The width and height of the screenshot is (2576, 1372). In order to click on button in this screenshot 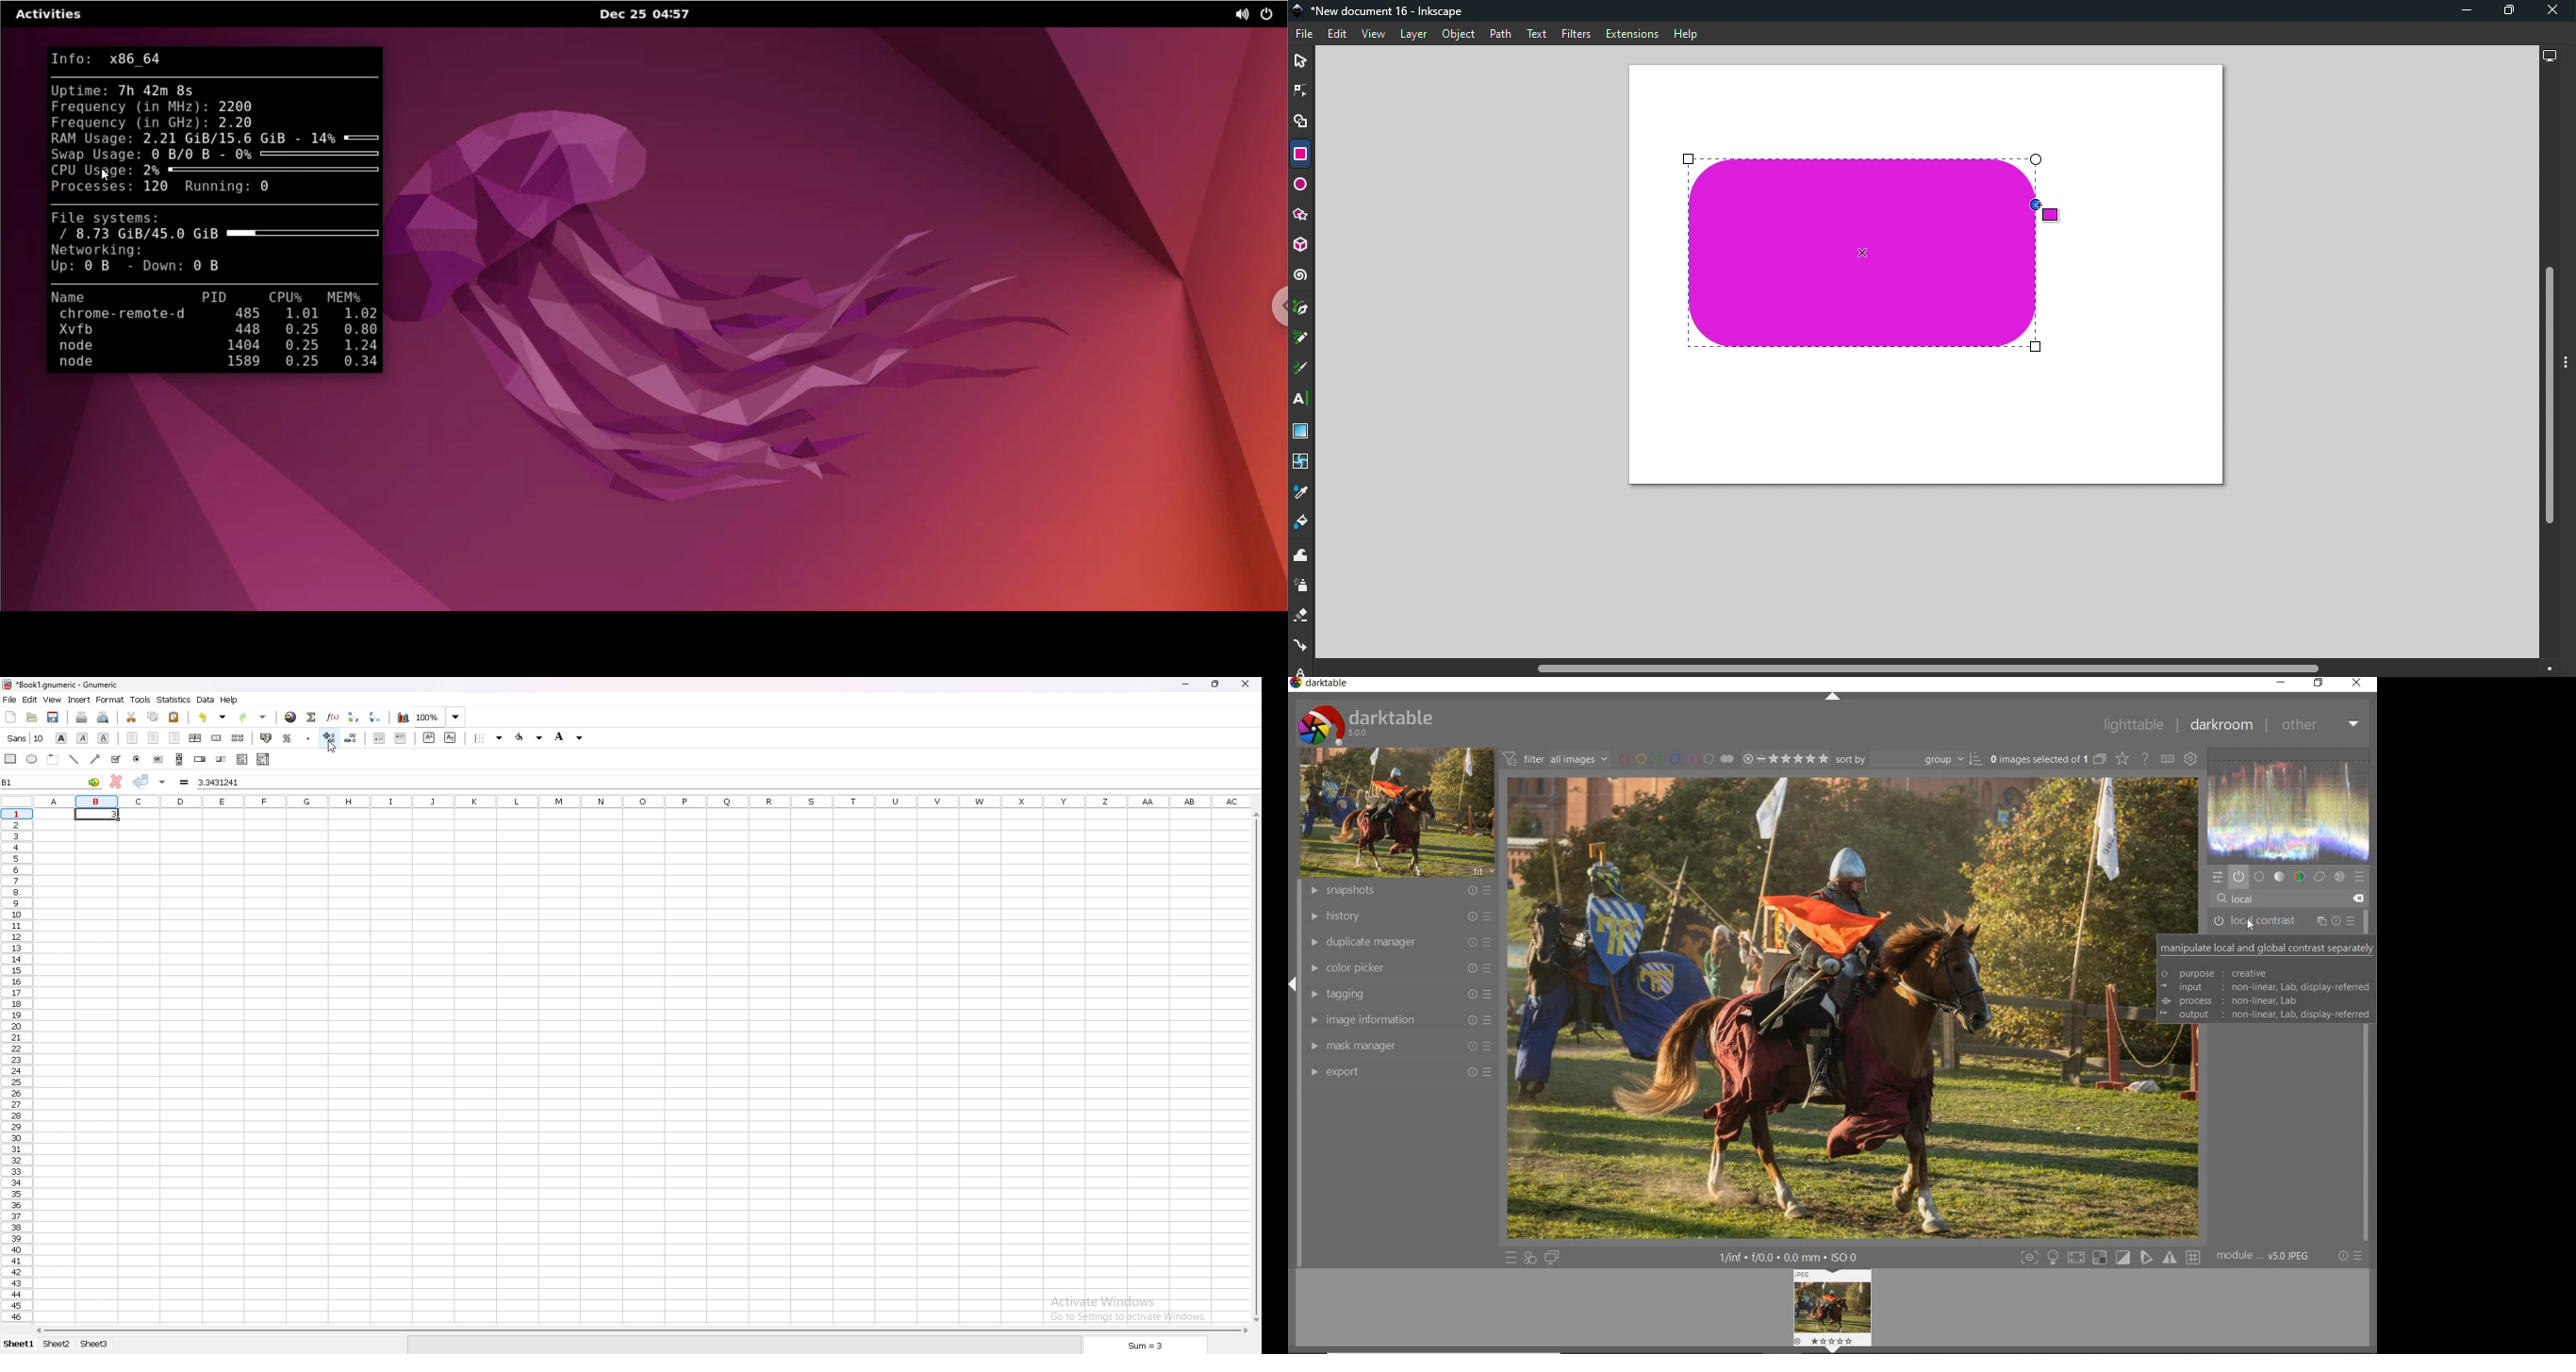, I will do `click(158, 759)`.